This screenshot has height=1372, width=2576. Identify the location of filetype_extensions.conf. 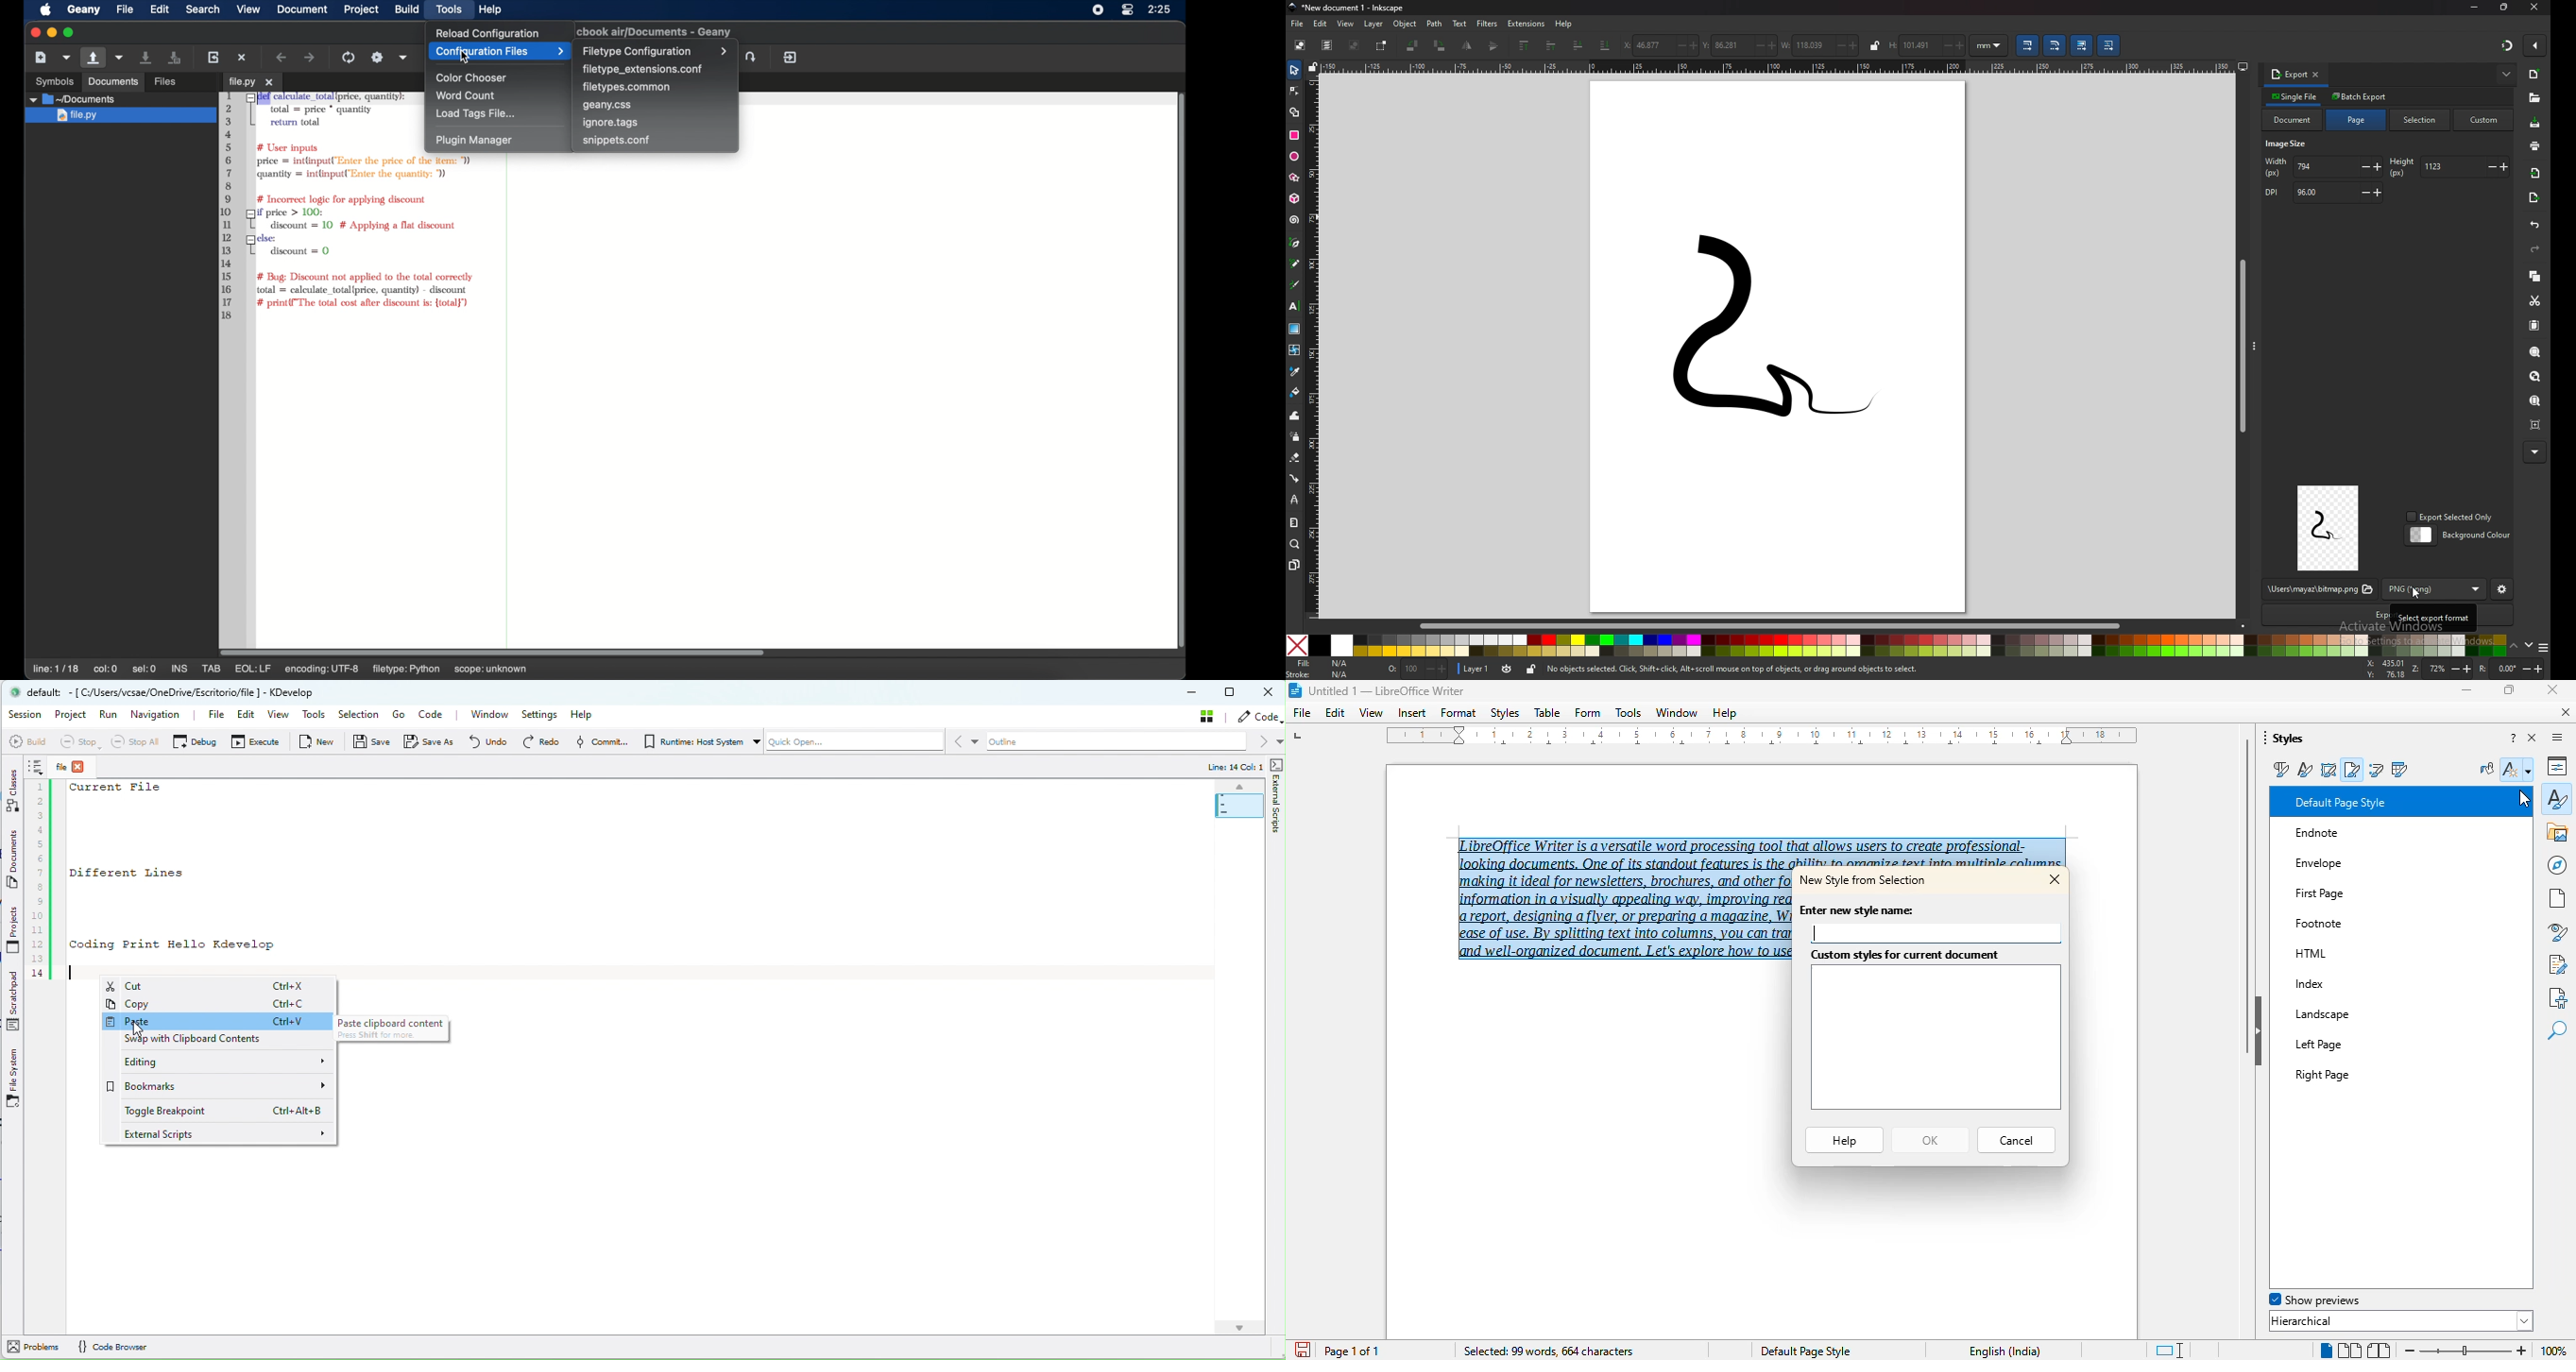
(642, 69).